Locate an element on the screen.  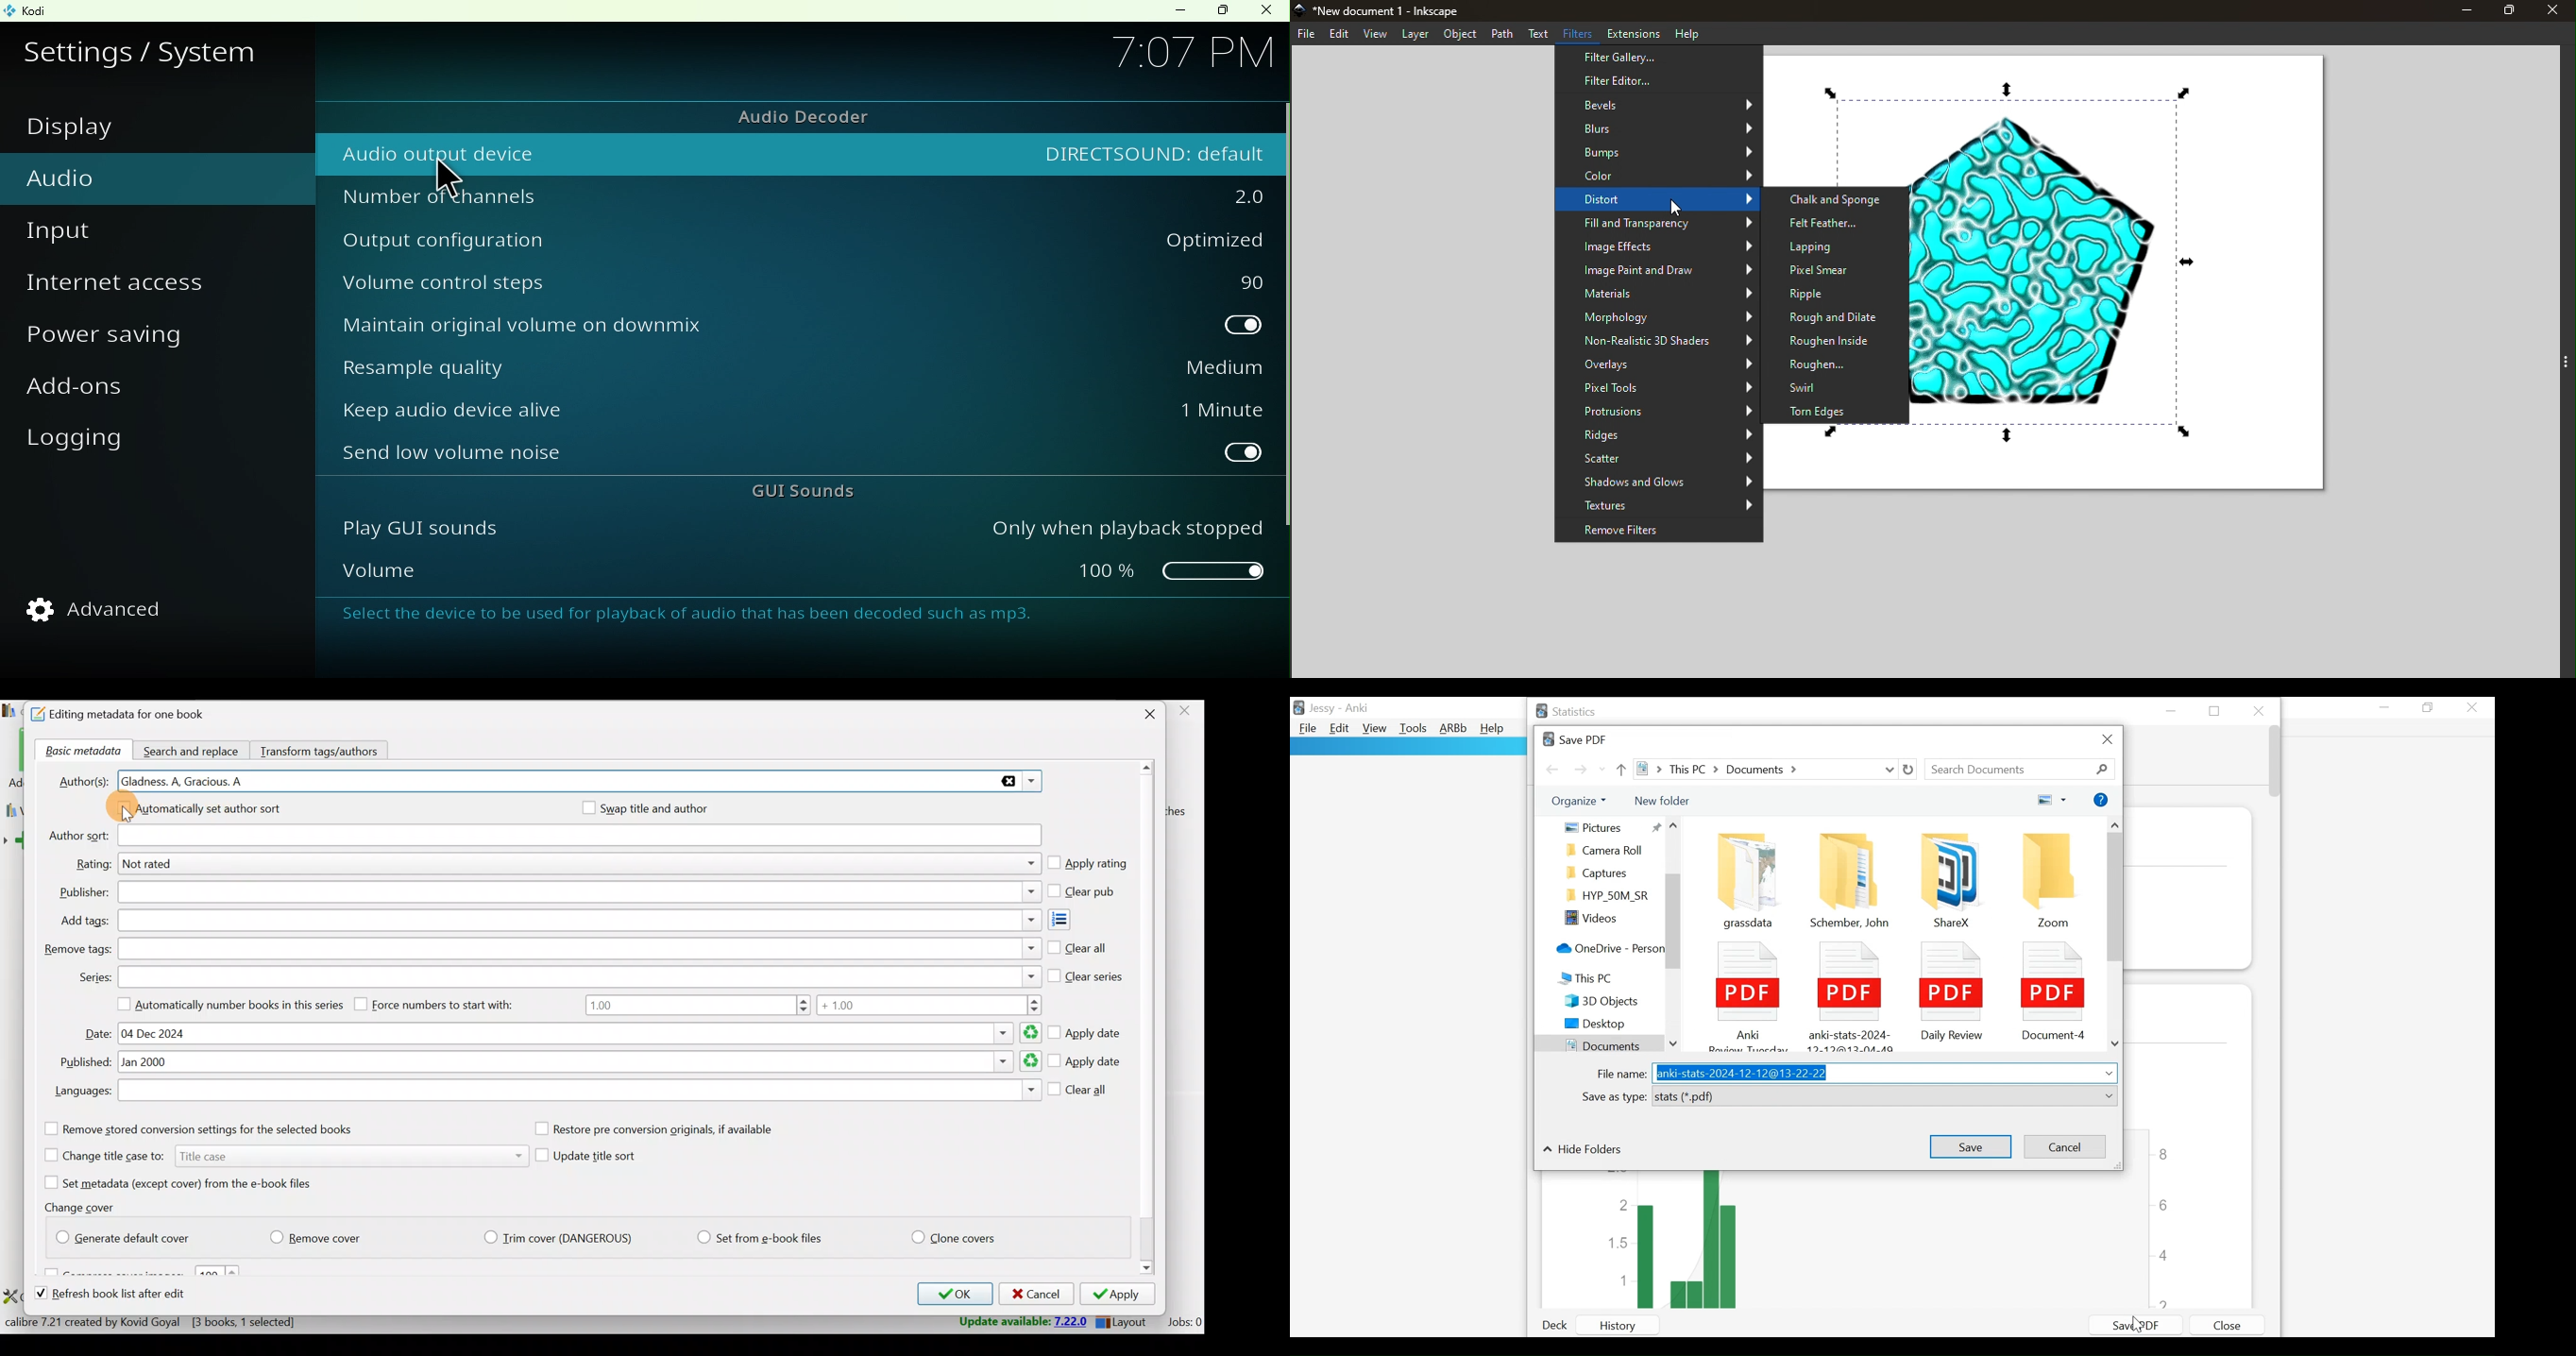
Medium is located at coordinates (1153, 369).